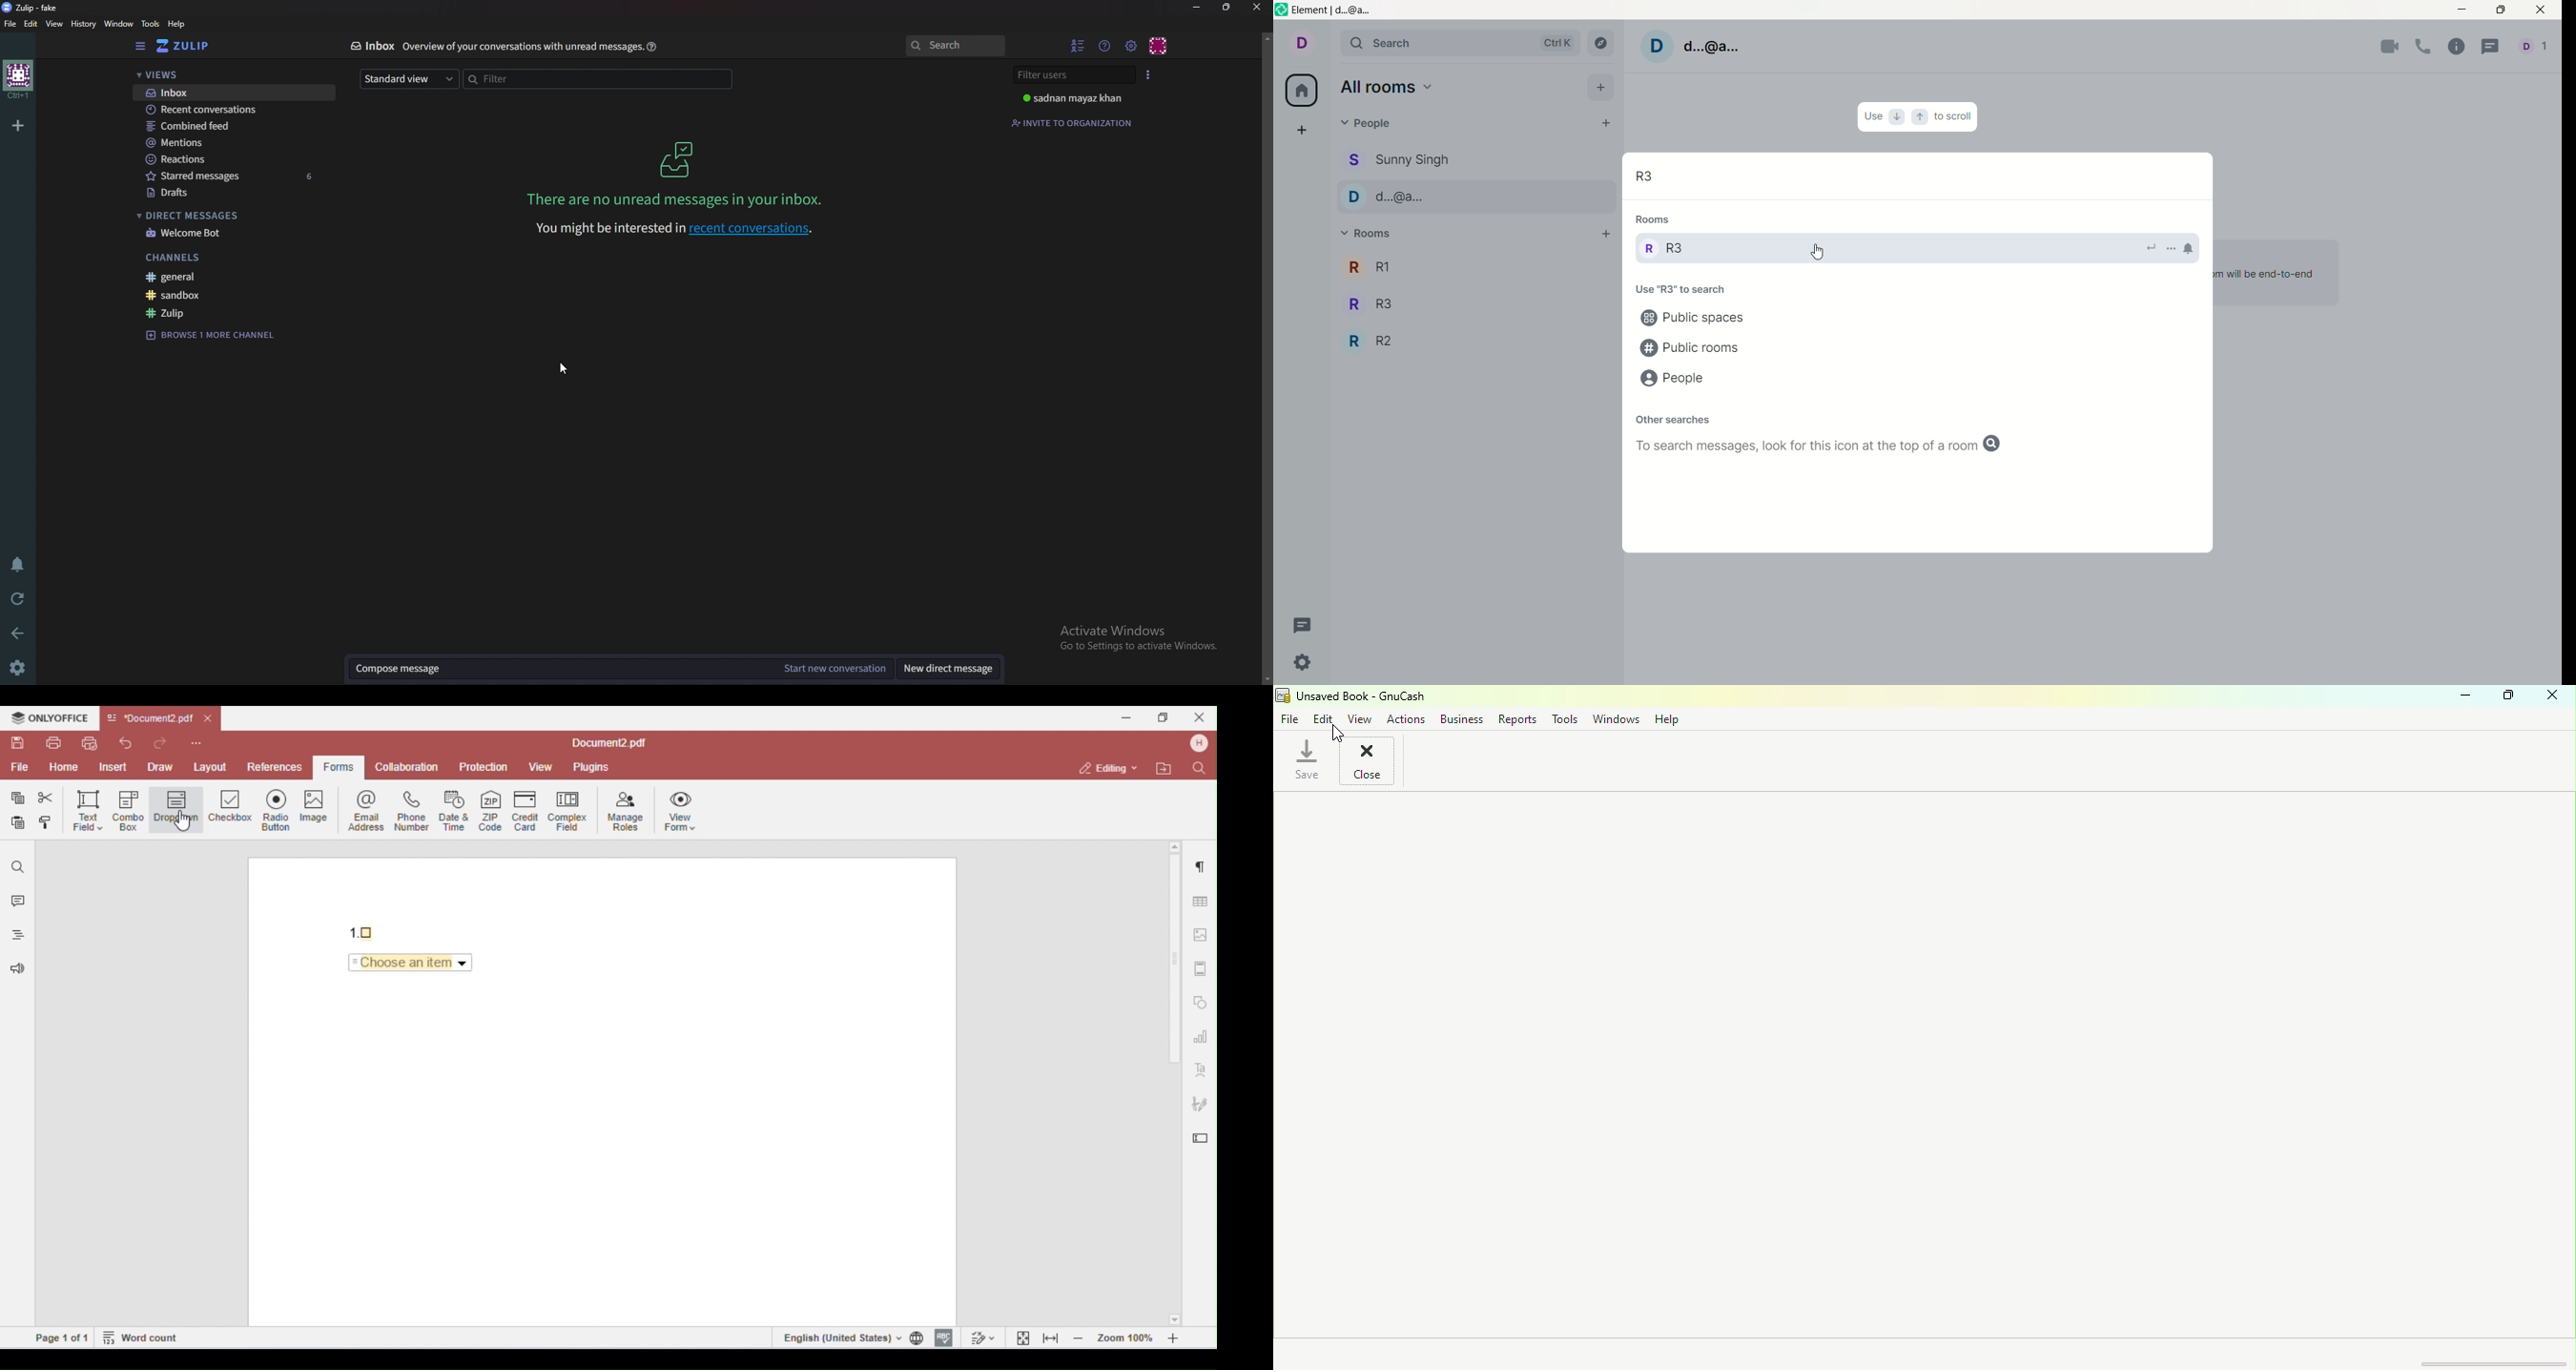 This screenshot has width=2576, height=1372. I want to click on all rooms, so click(1387, 87).